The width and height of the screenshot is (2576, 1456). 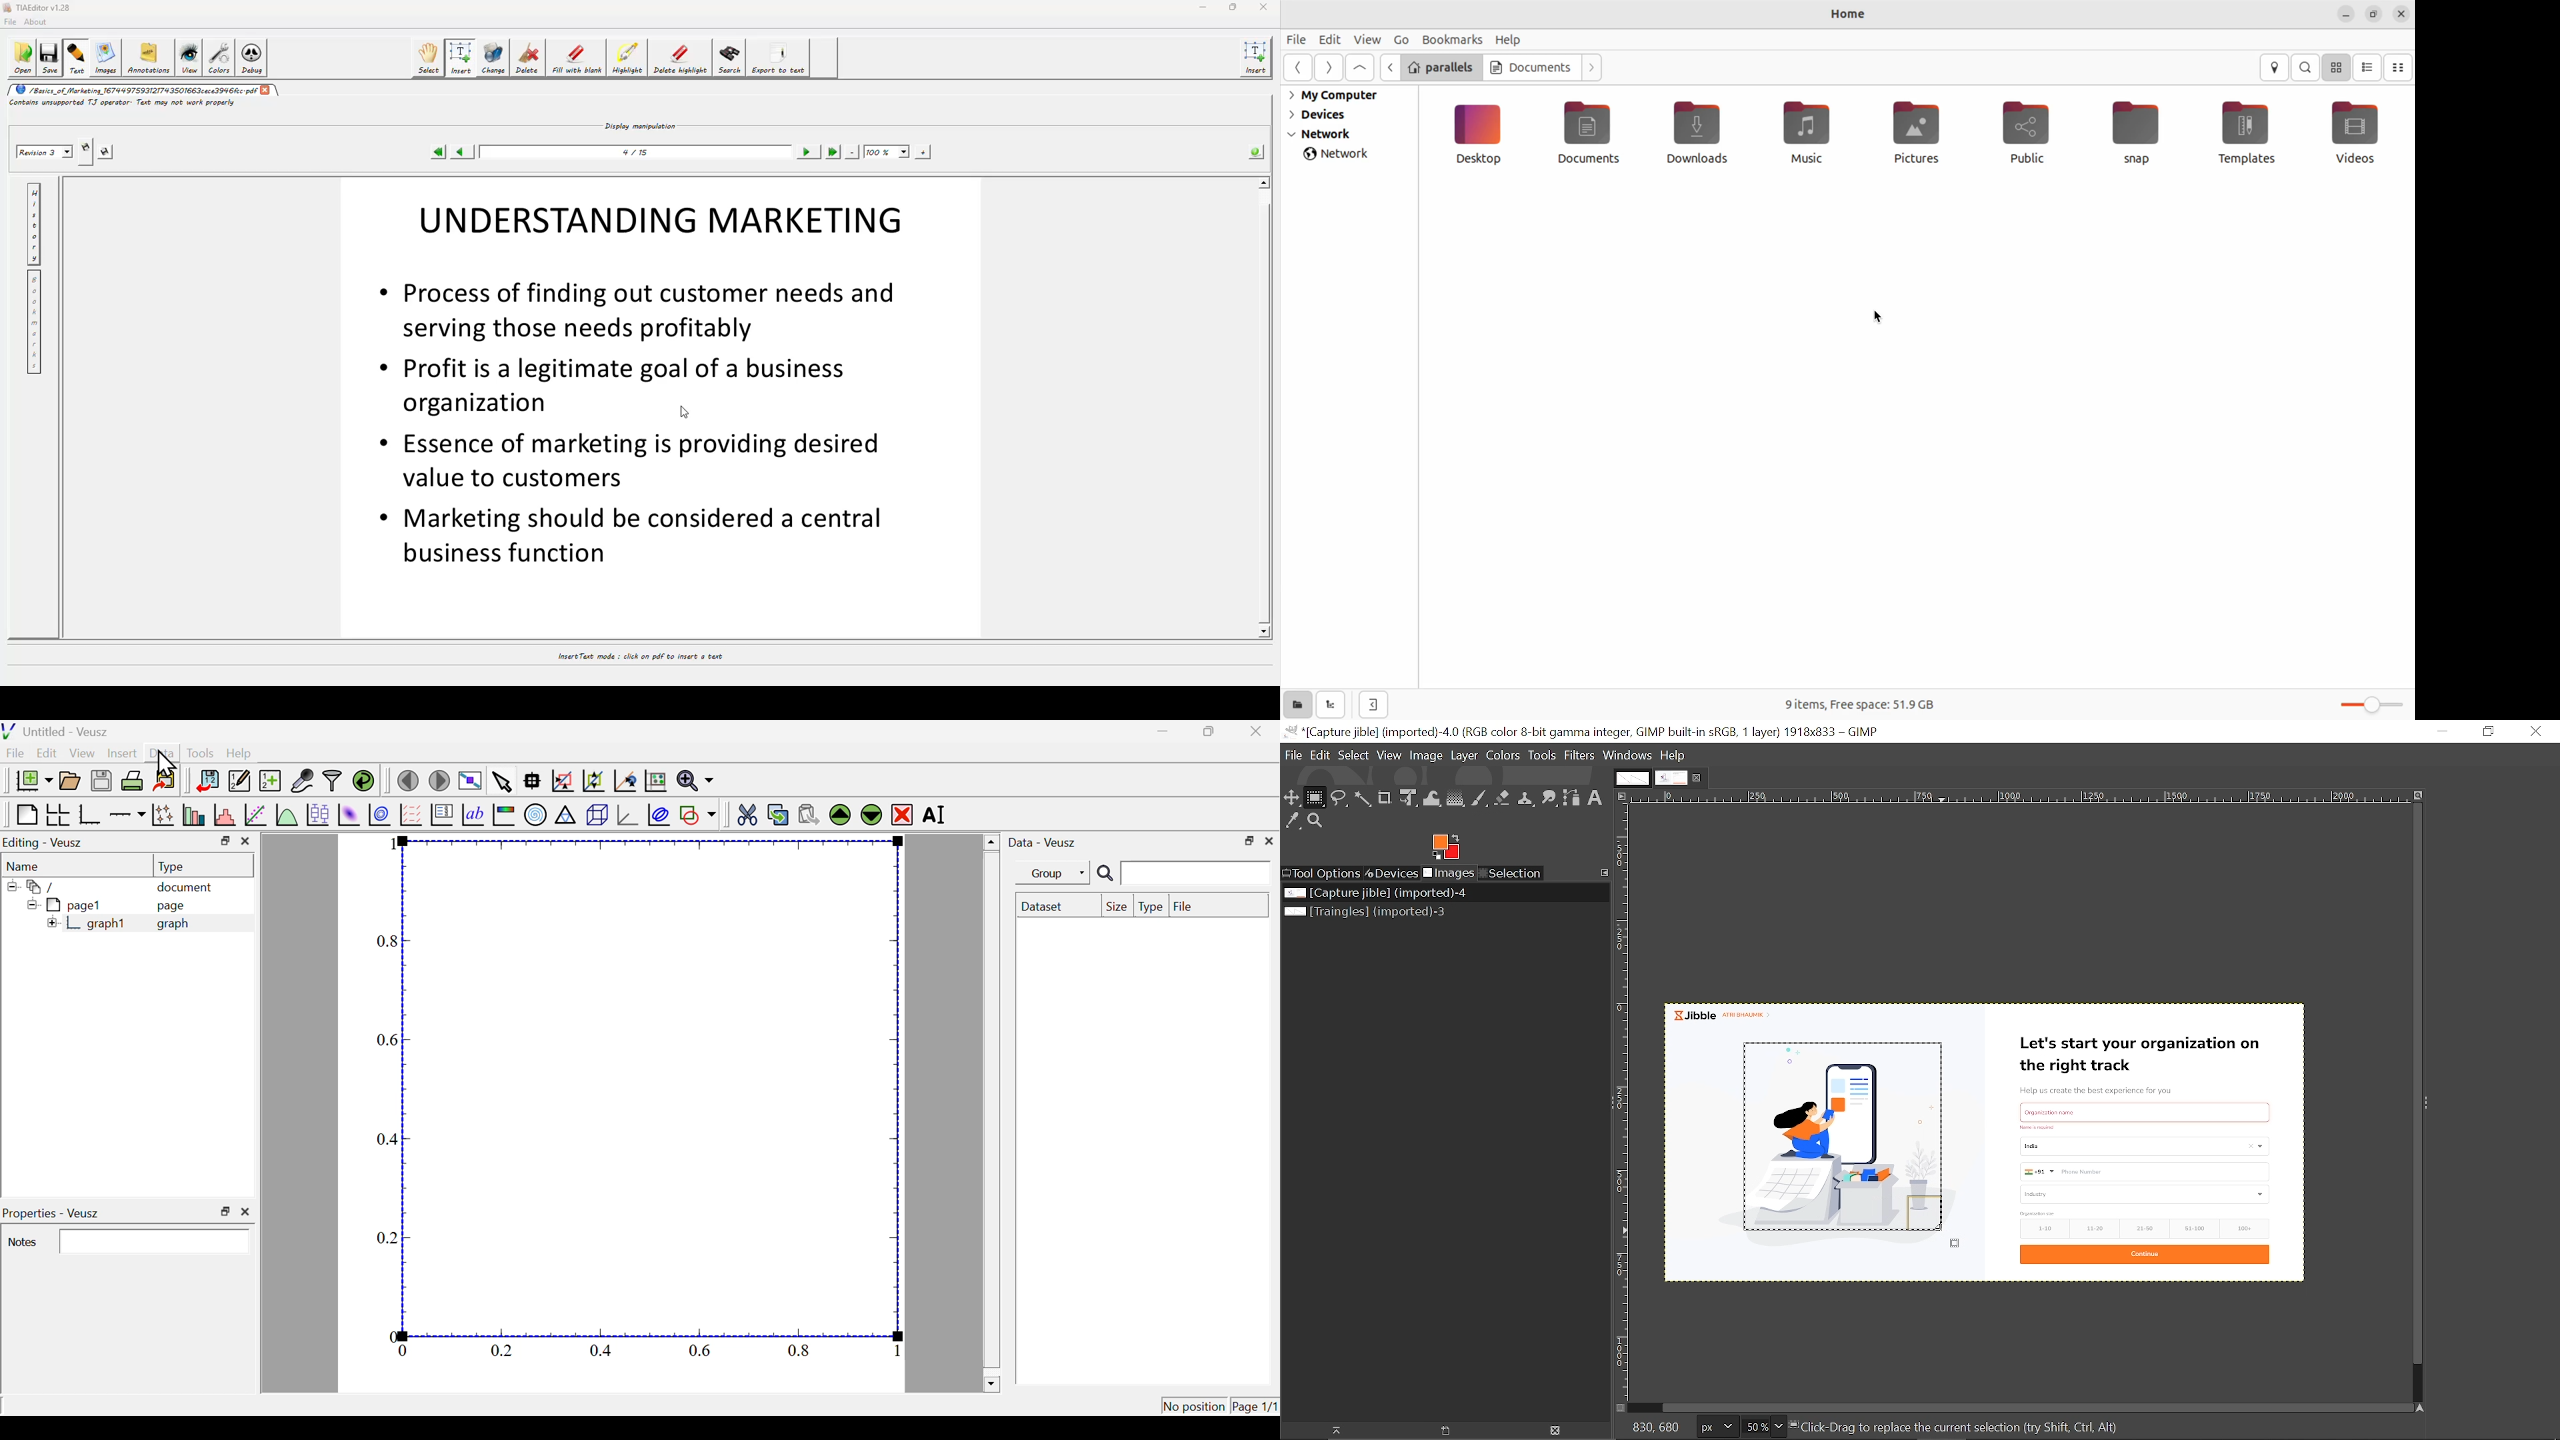 I want to click on capture remote data, so click(x=301, y=781).